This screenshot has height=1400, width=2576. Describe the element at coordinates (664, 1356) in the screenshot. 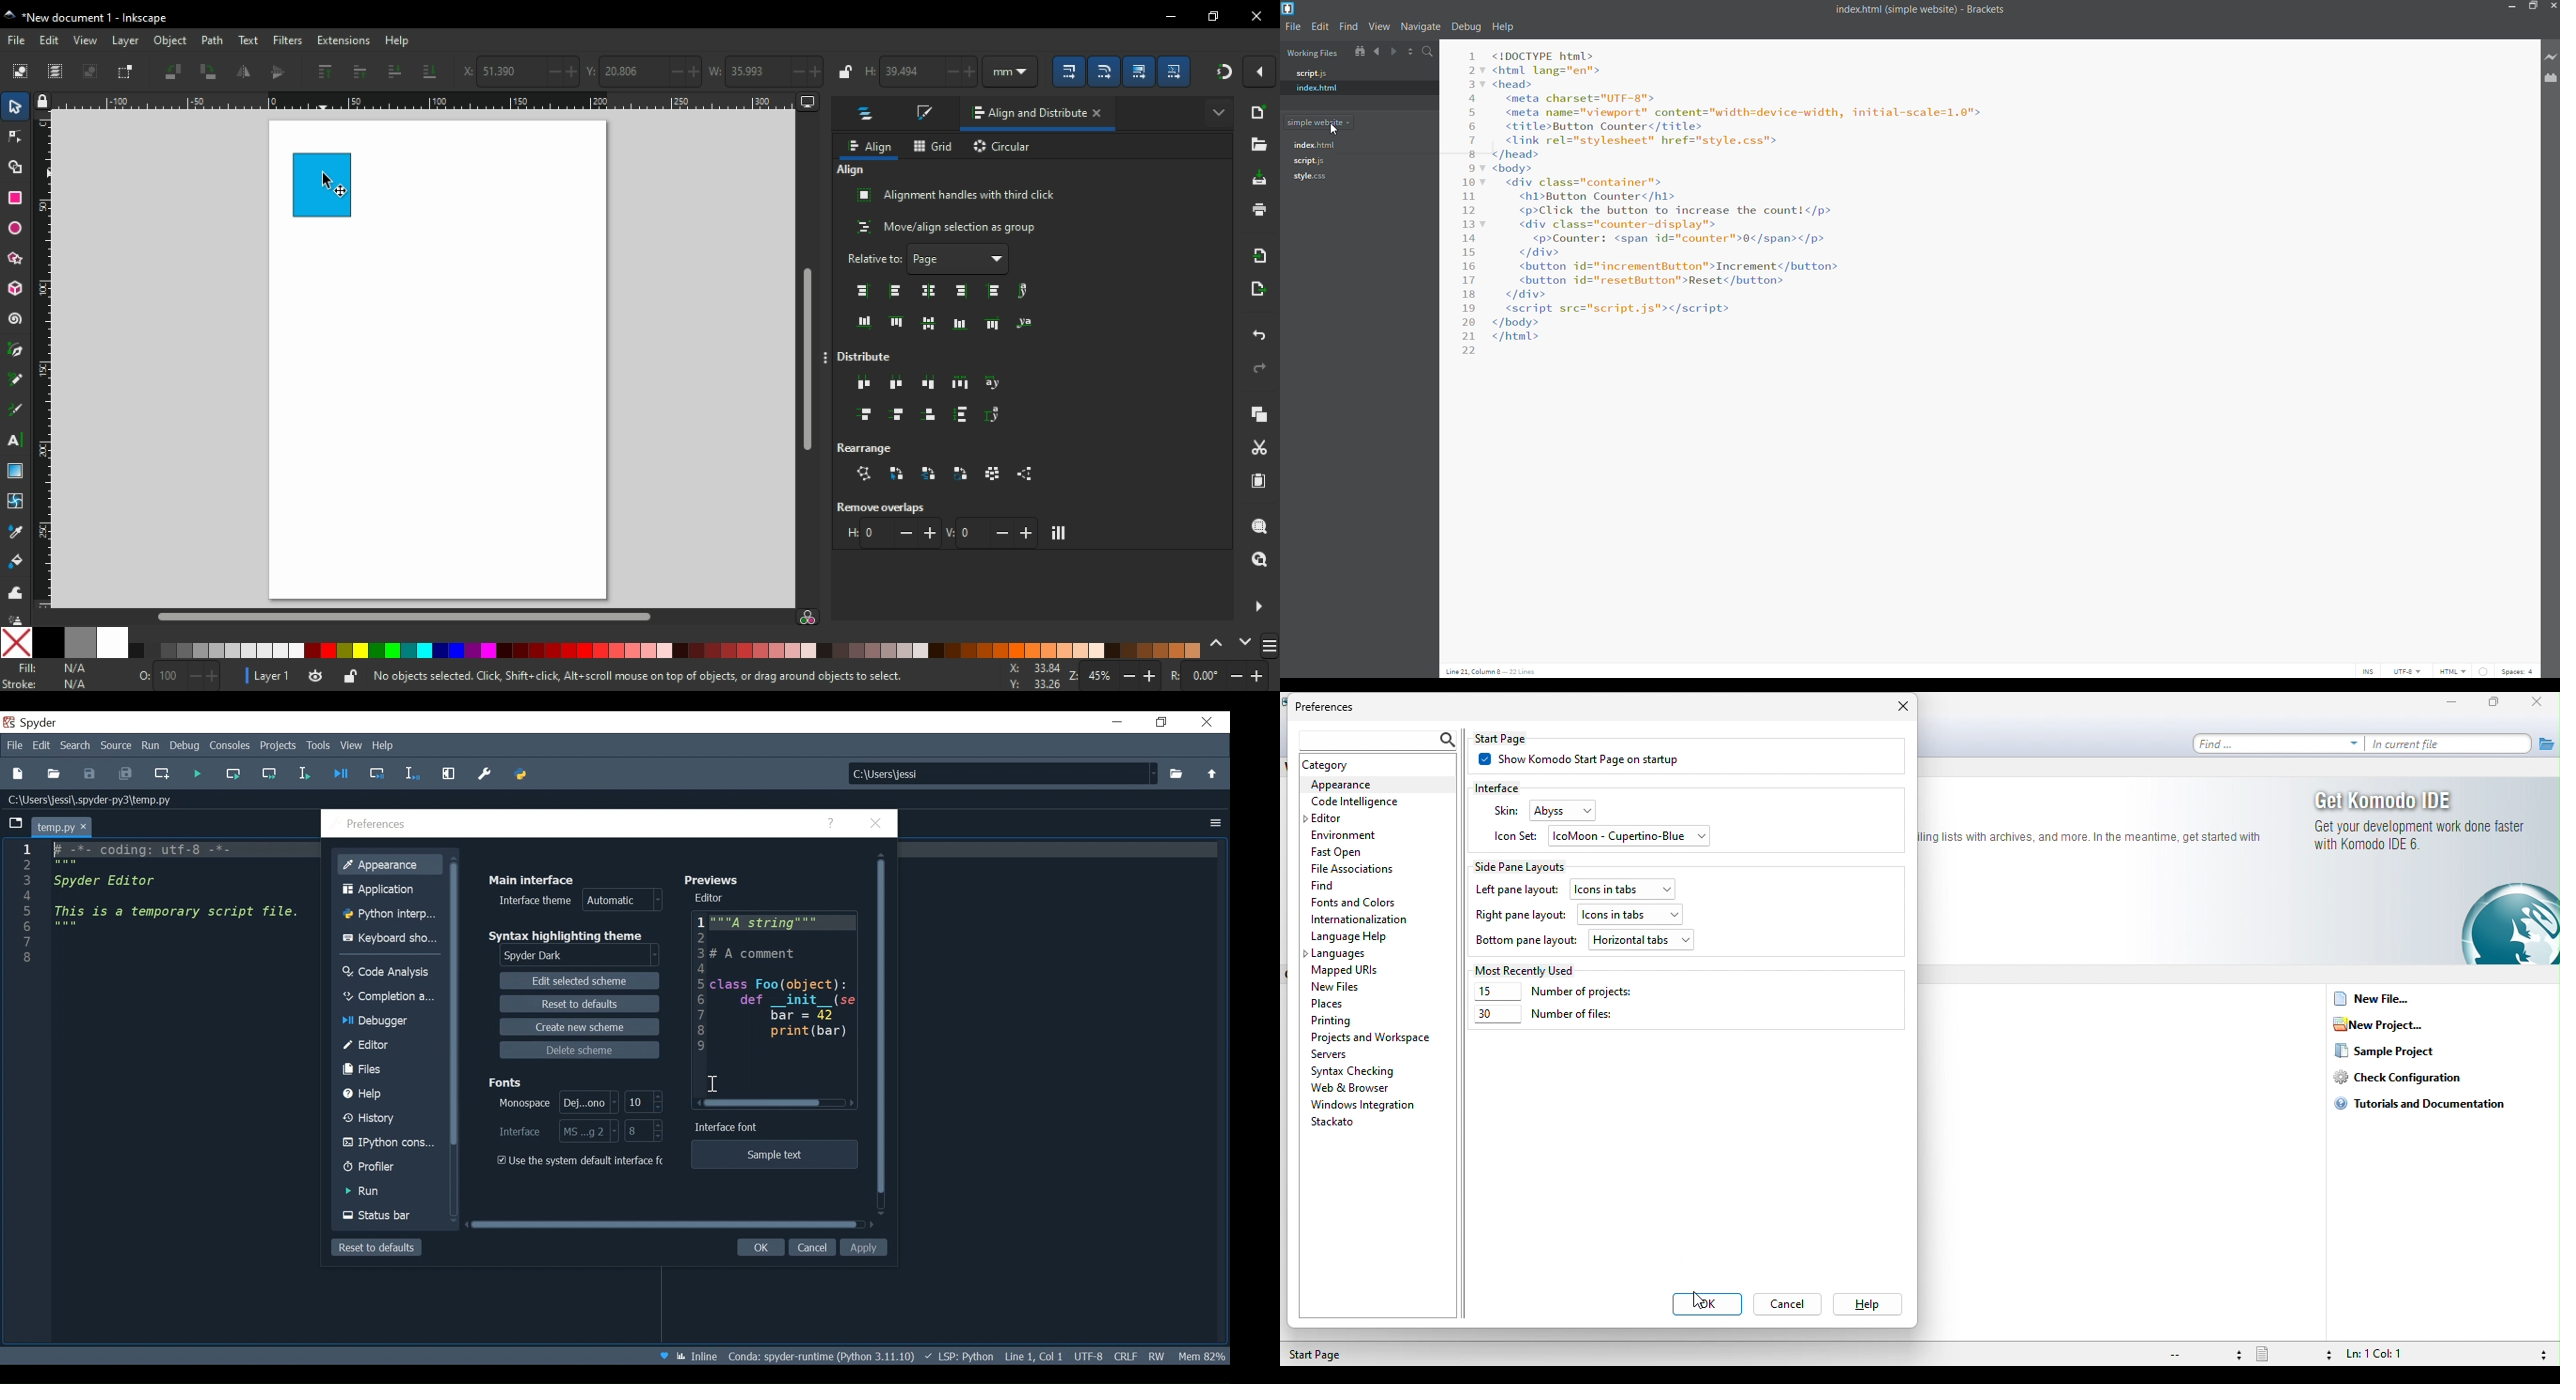

I see `Help Spyder` at that location.